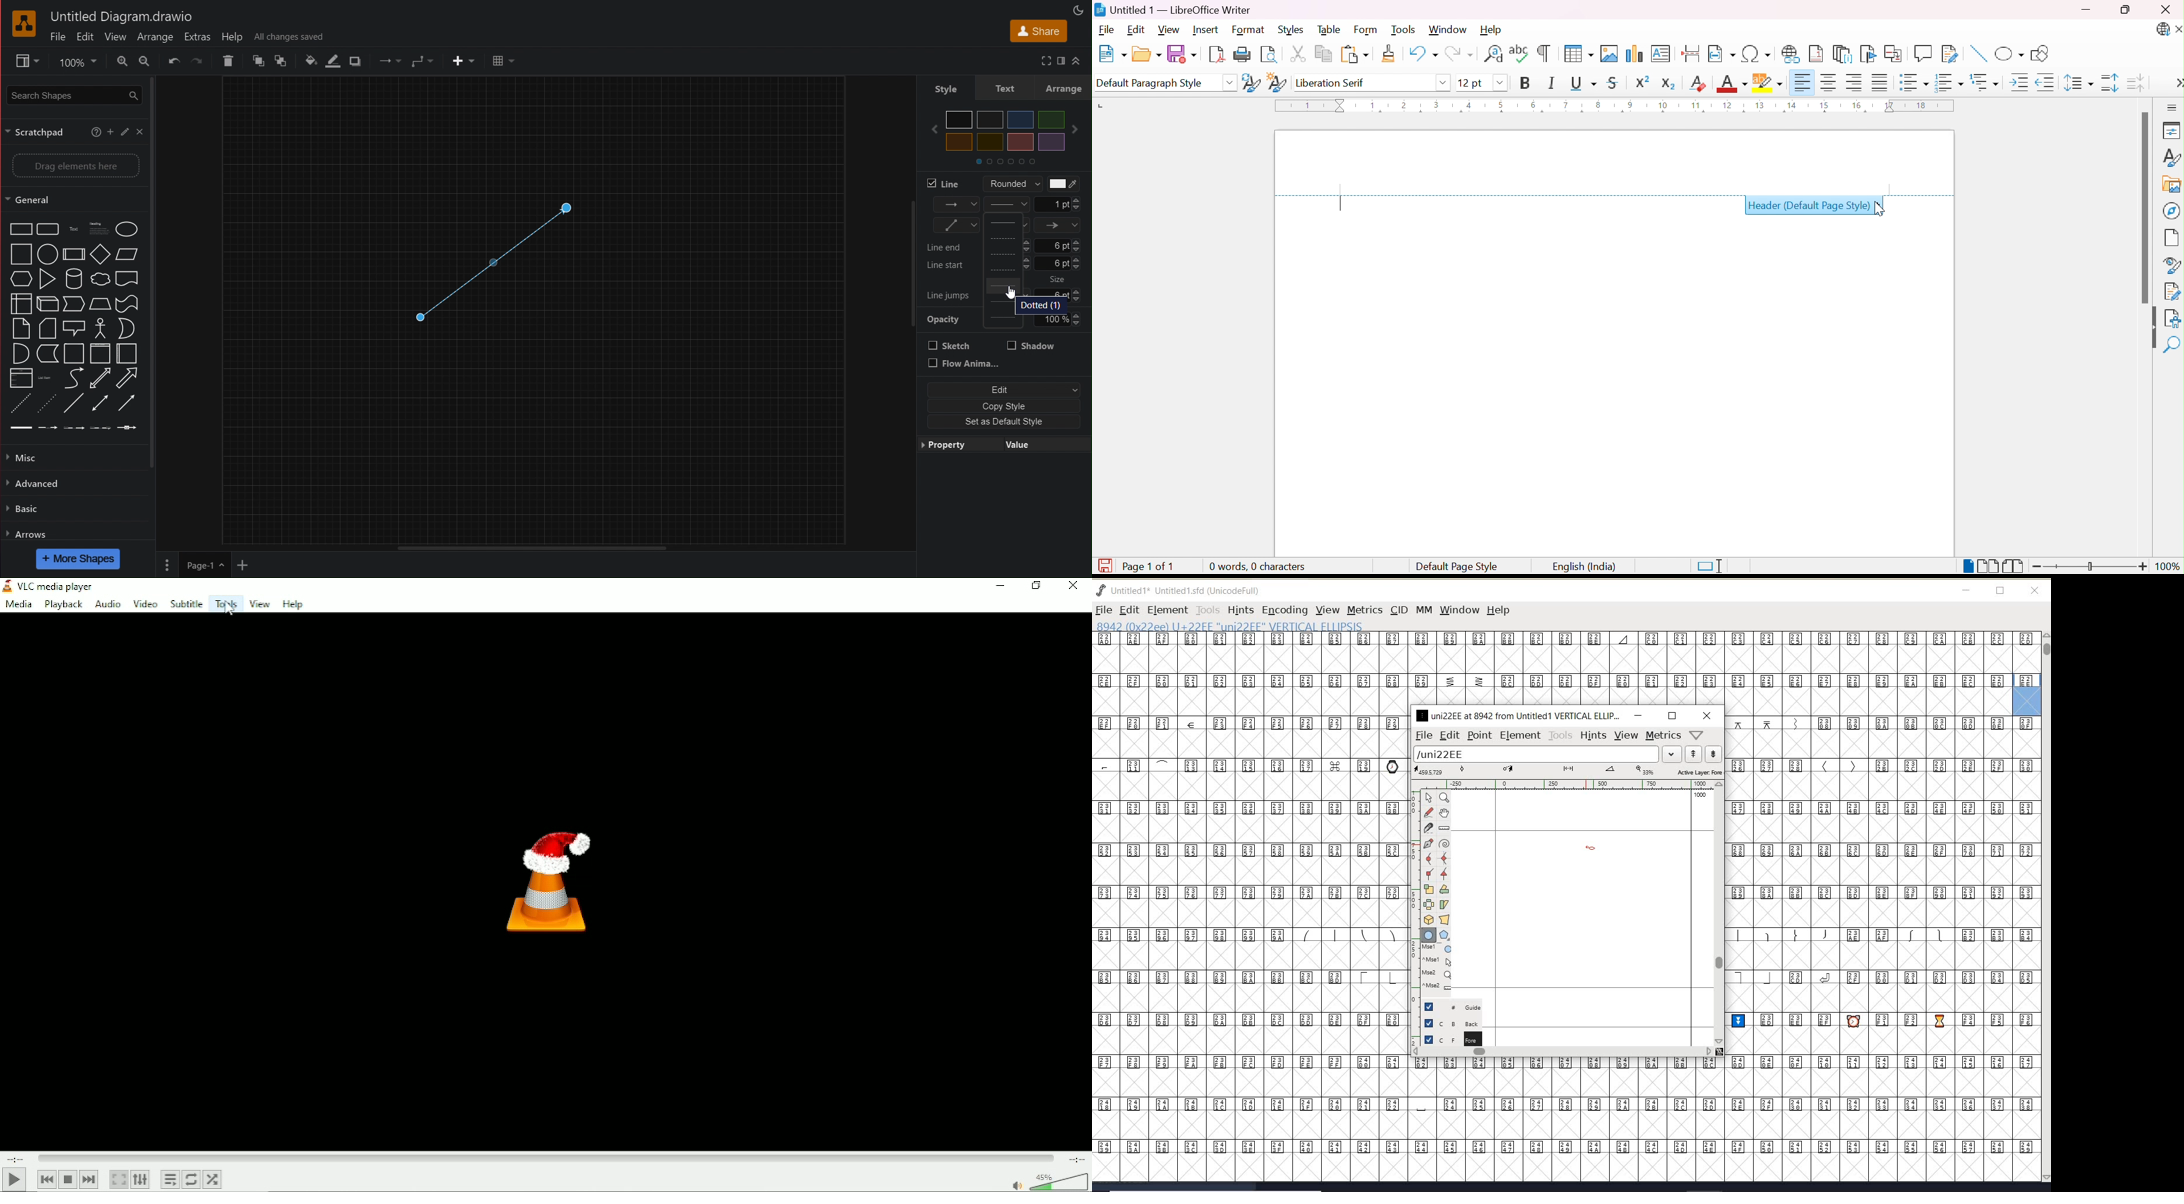 This screenshot has height=1204, width=2184. Describe the element at coordinates (1430, 936) in the screenshot. I see `rectangle or ellipse` at that location.